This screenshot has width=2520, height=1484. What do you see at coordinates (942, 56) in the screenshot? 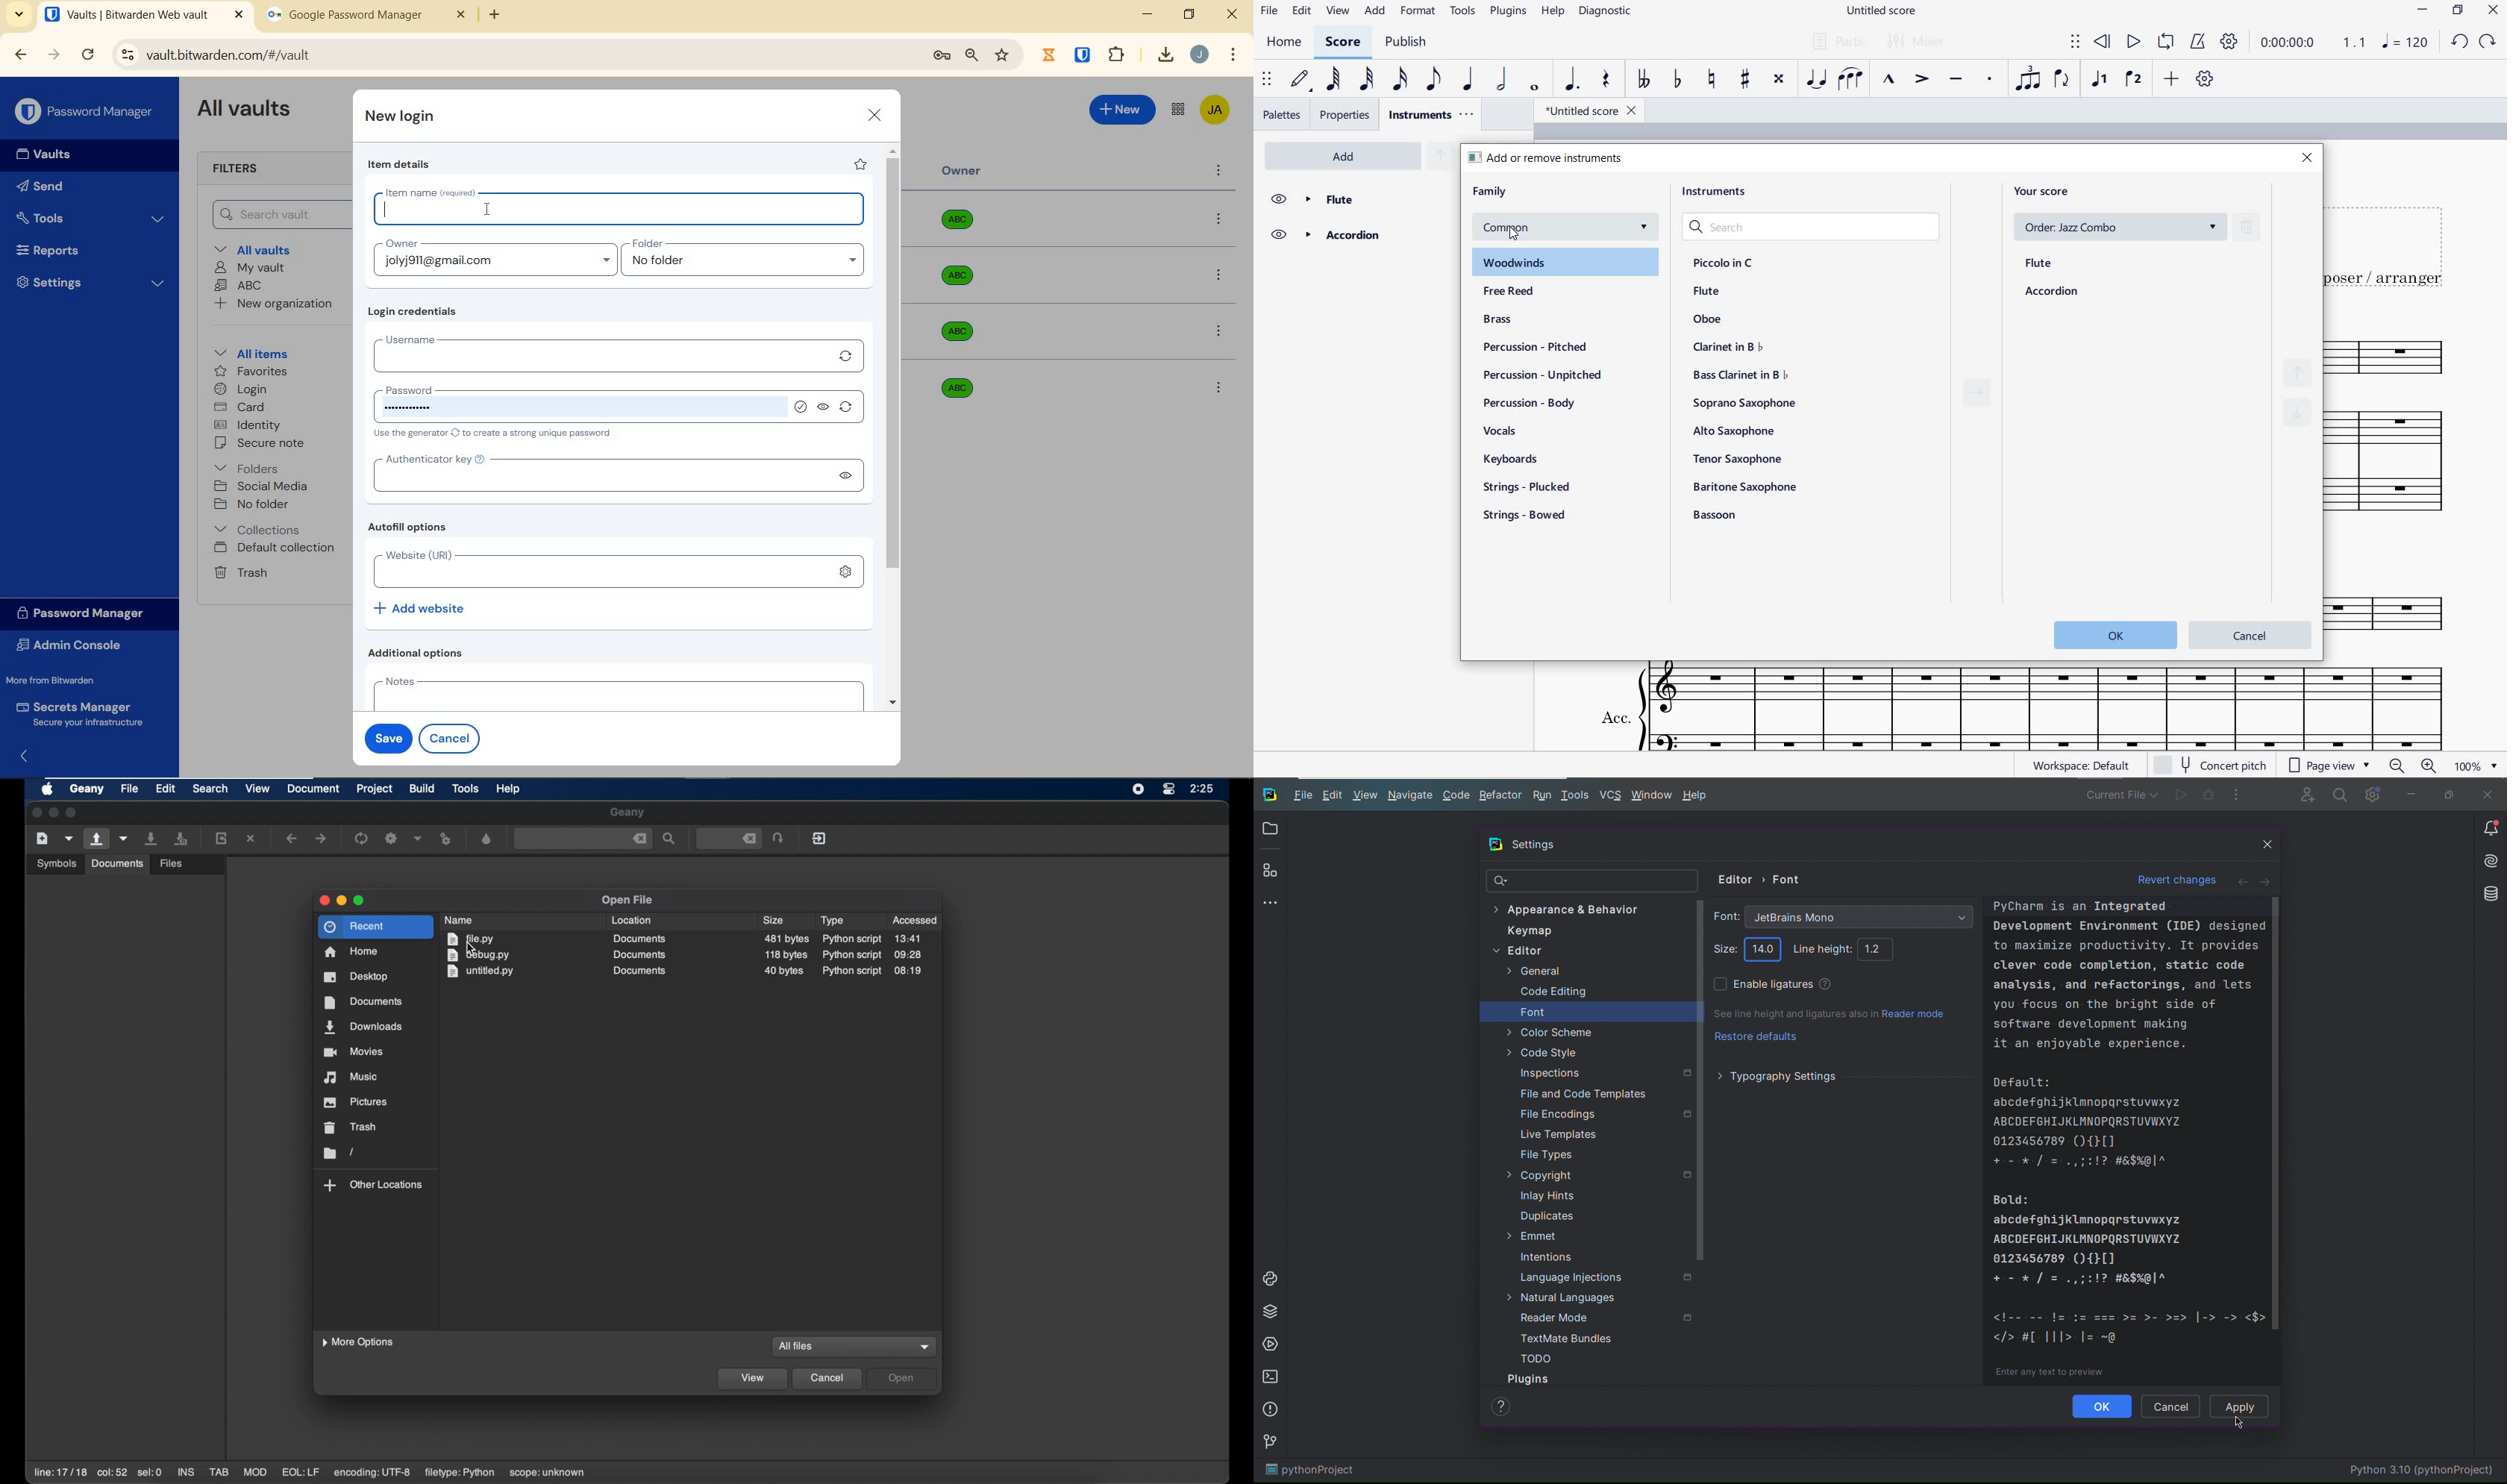
I see `manage passwords` at bounding box center [942, 56].